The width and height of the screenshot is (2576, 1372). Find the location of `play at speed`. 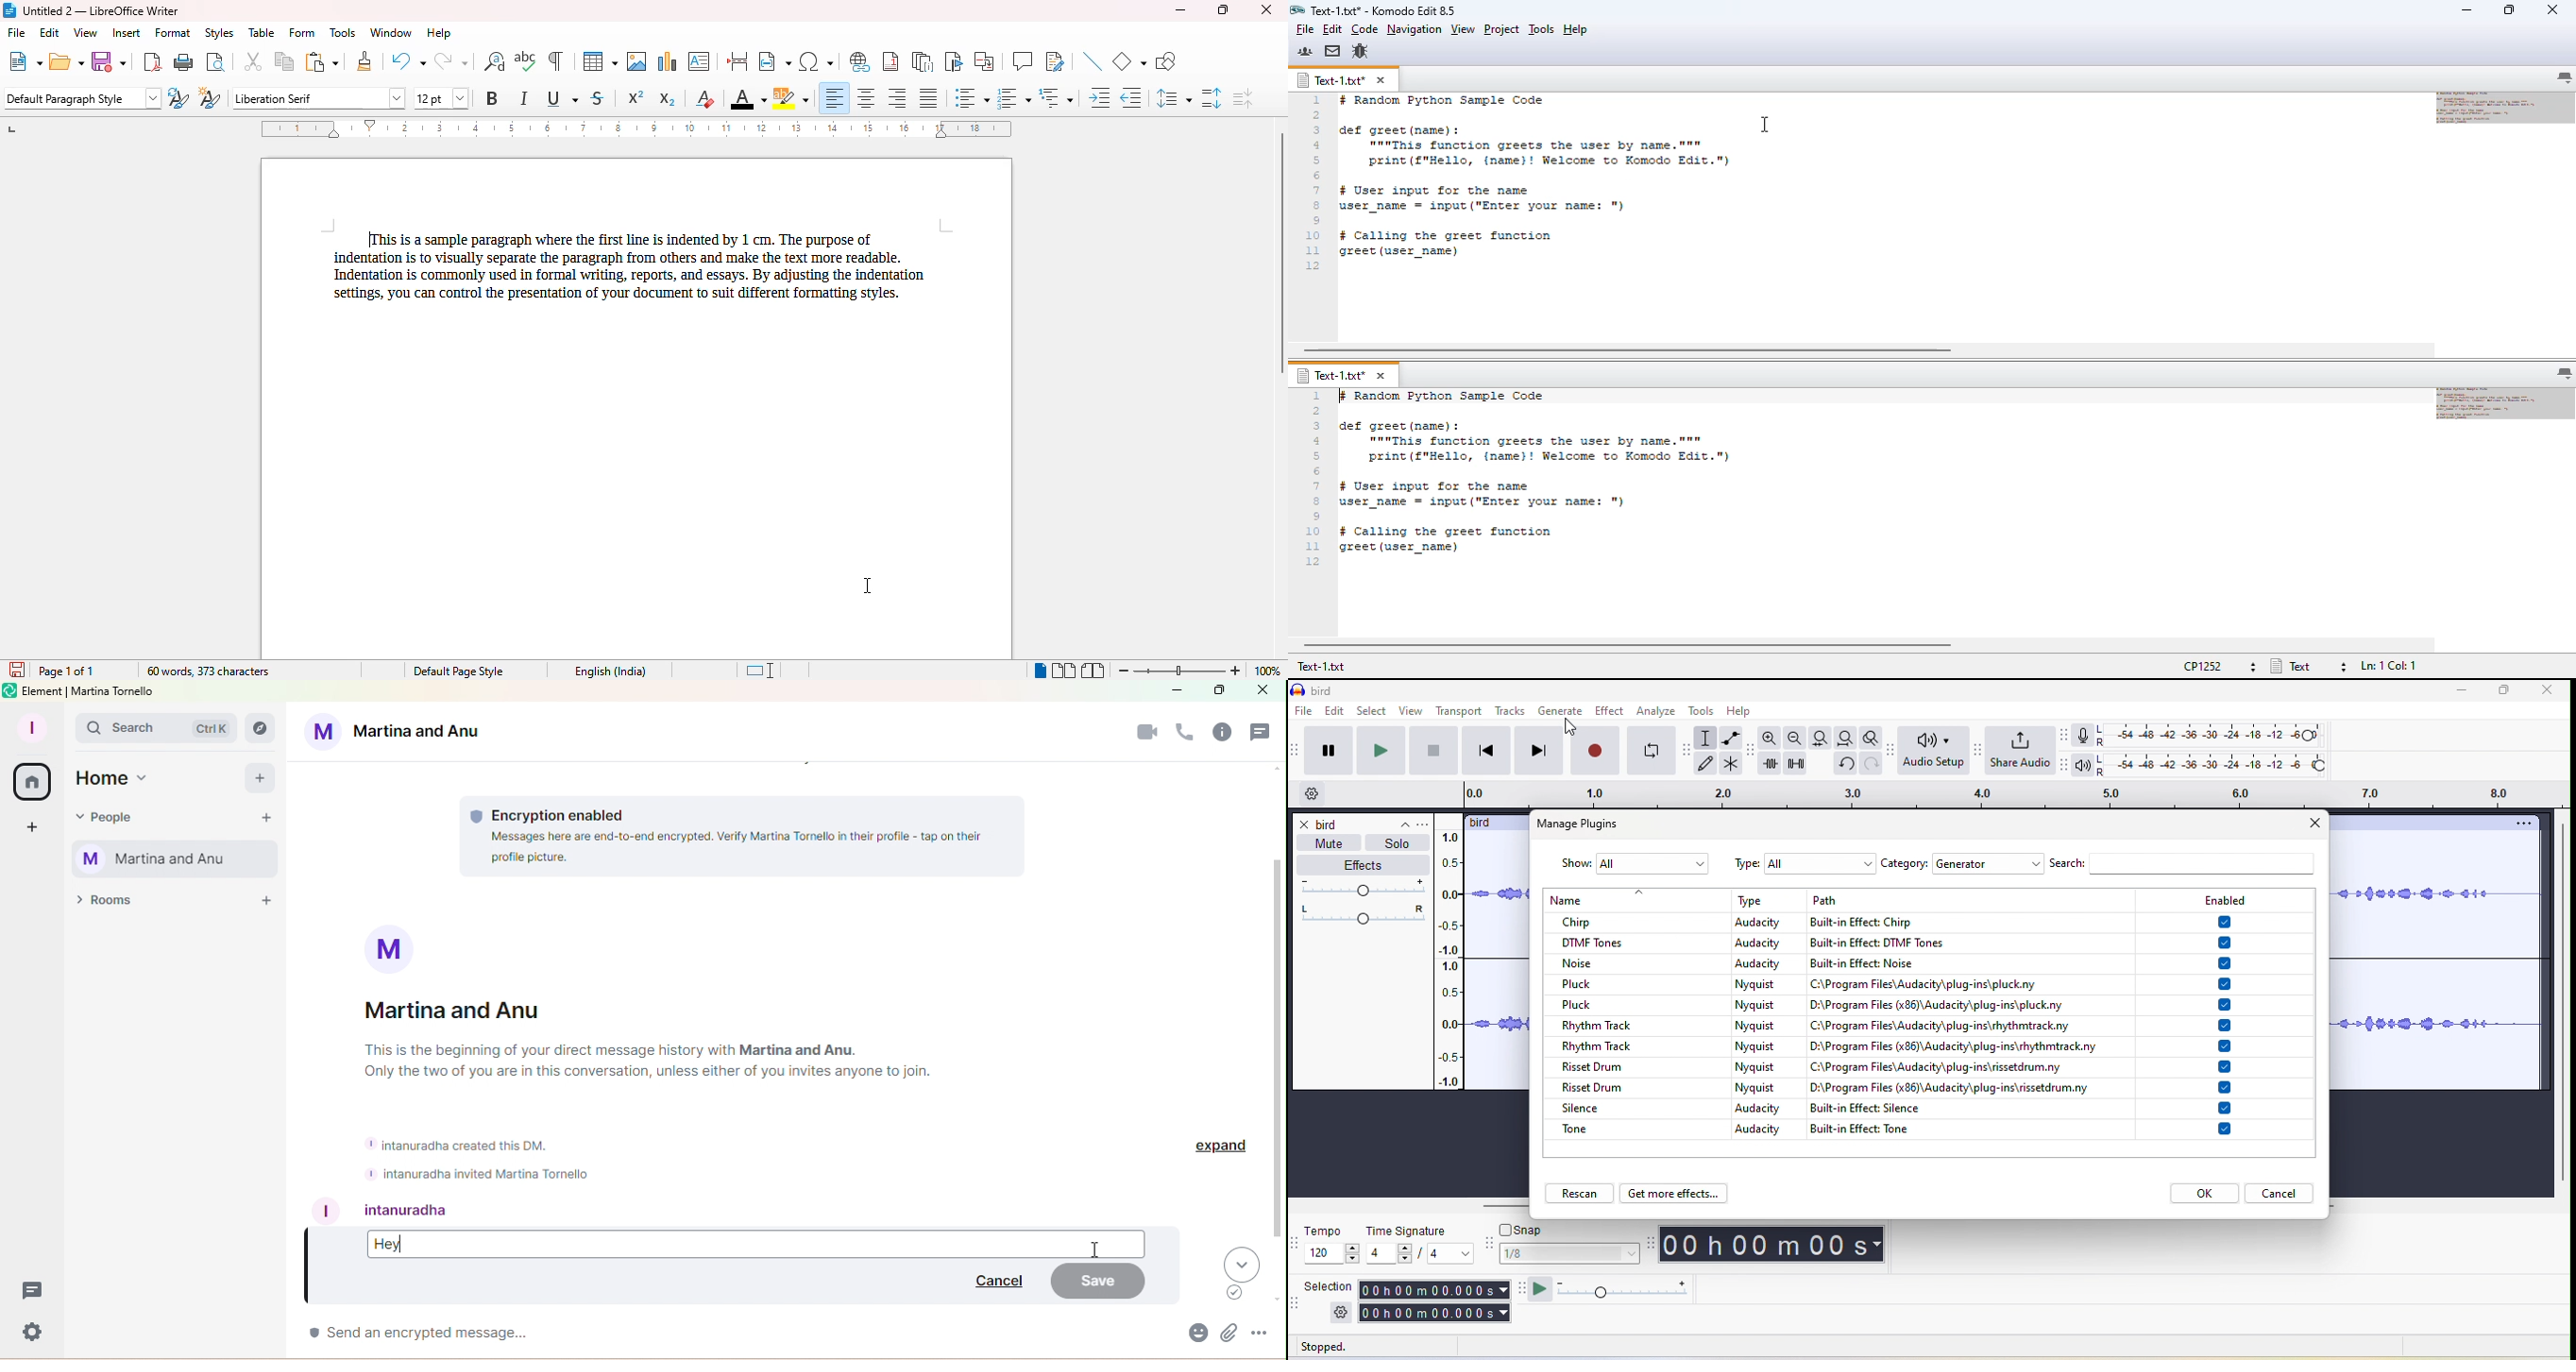

play at speed is located at coordinates (1625, 1290).